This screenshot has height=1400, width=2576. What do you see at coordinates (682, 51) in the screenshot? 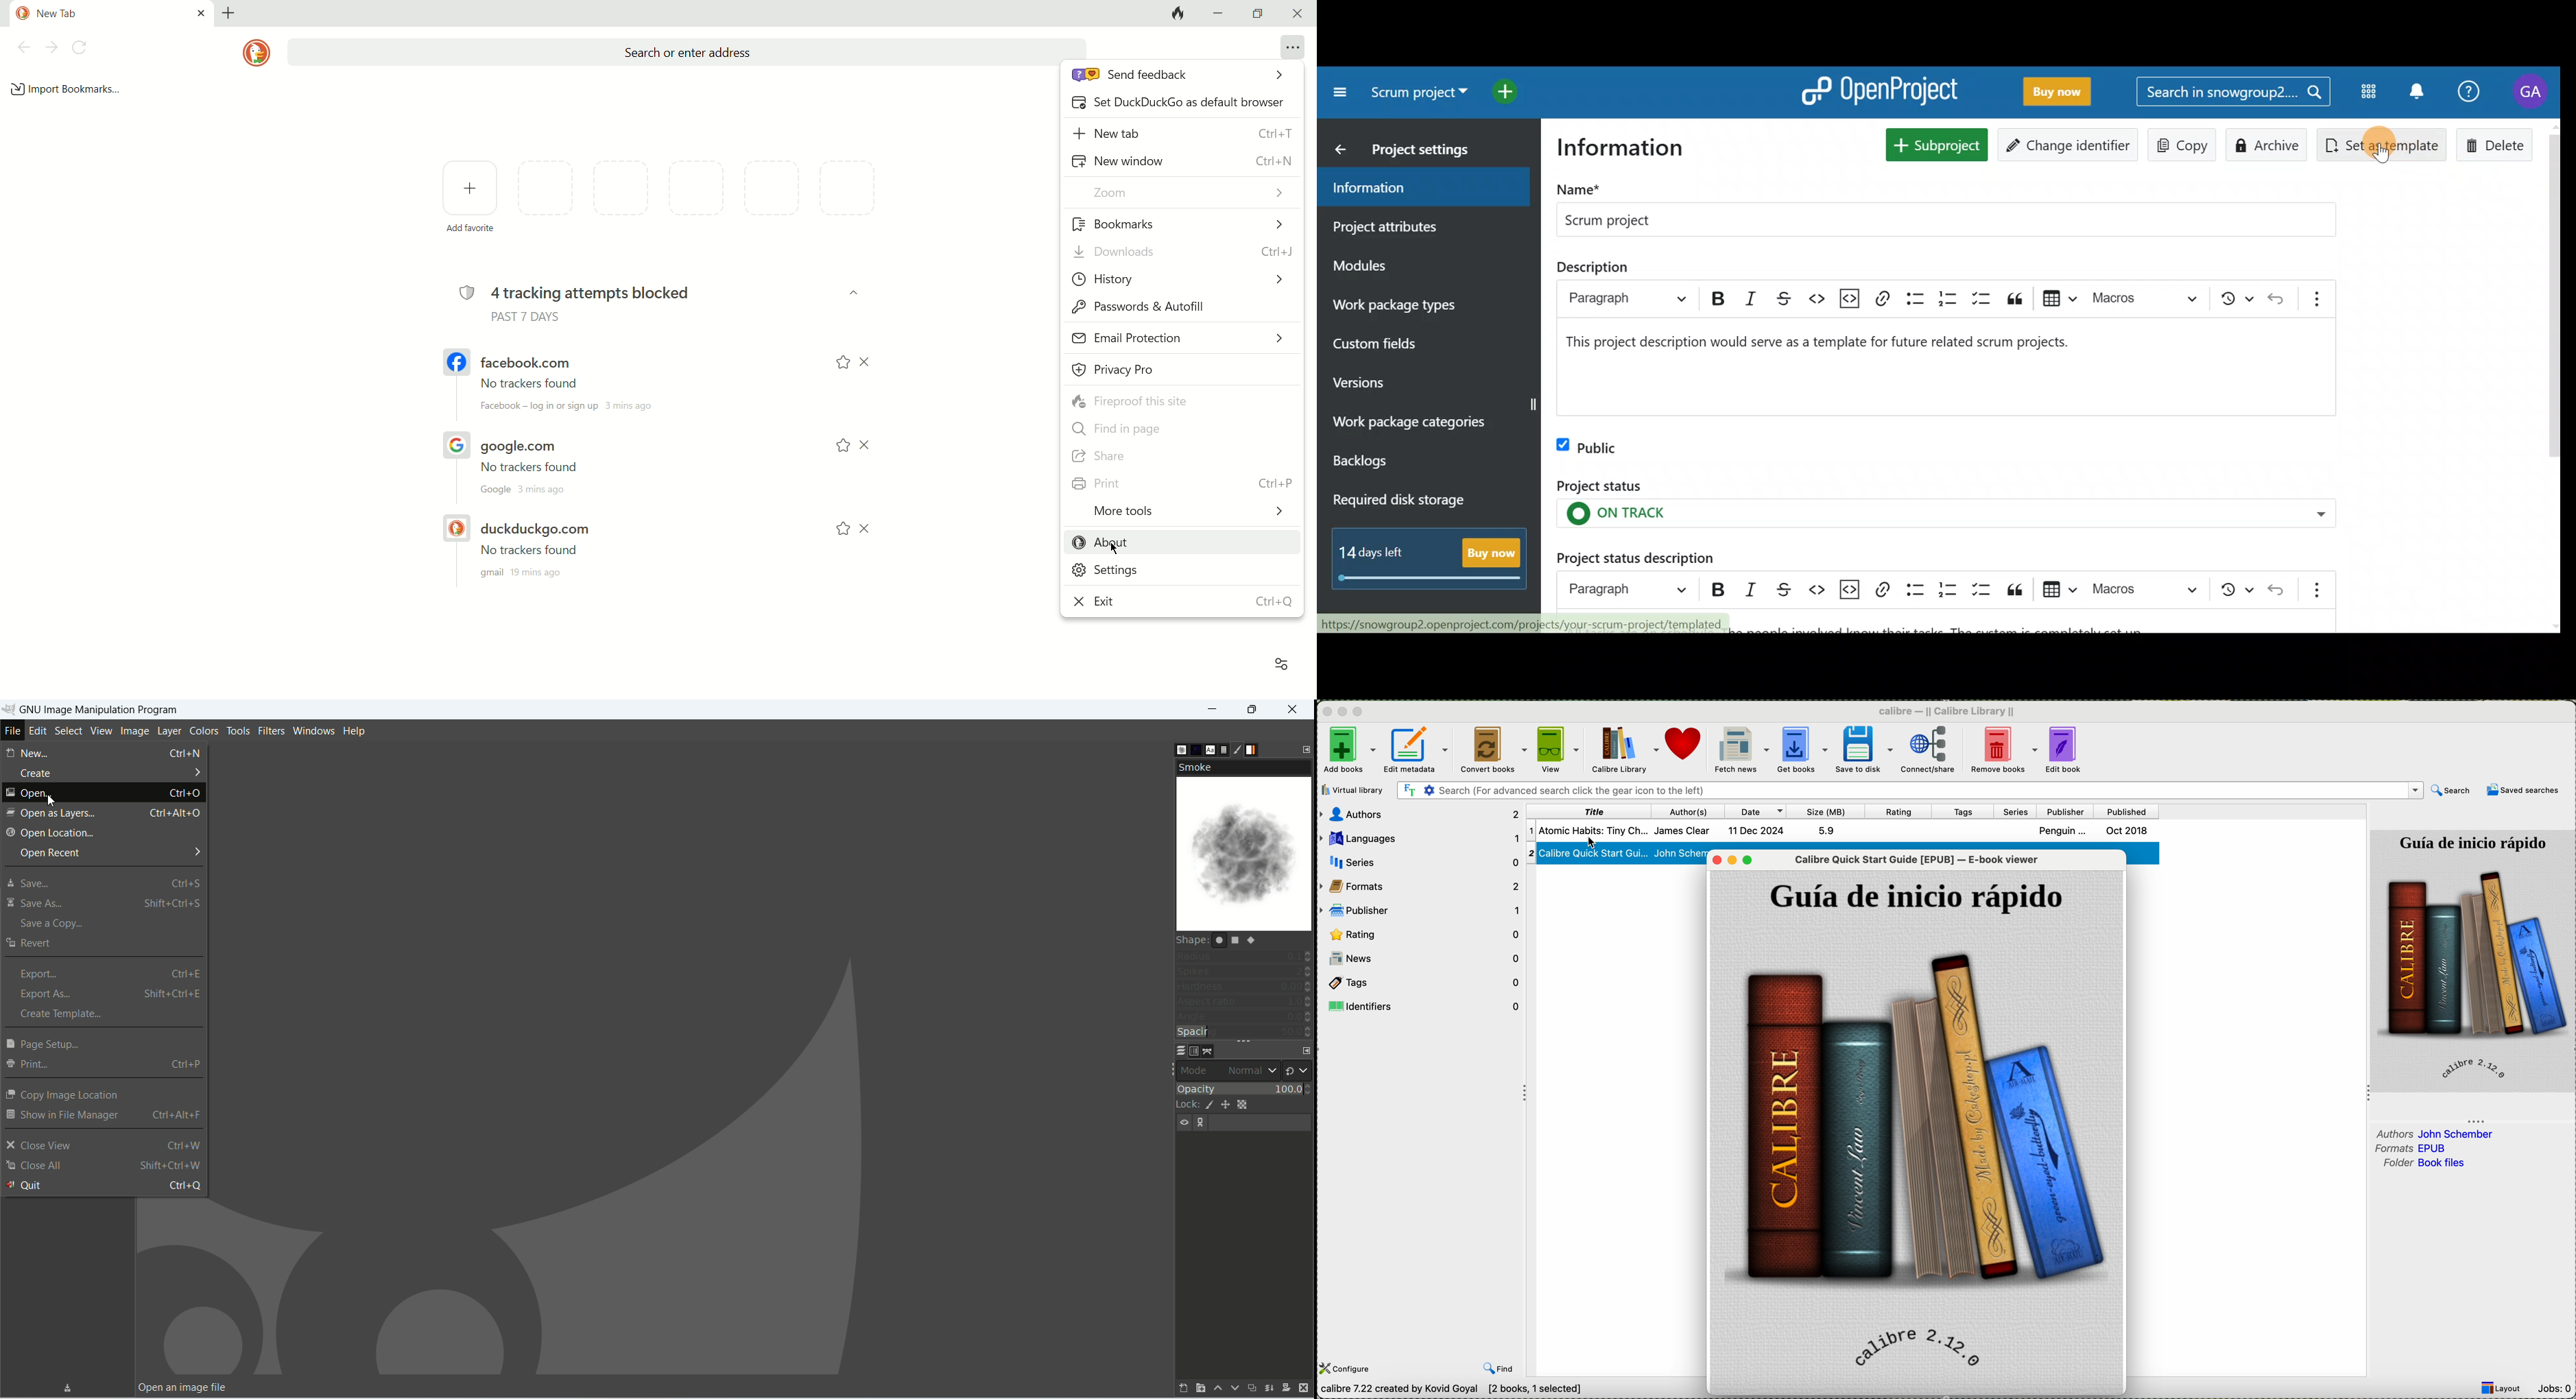
I see `search` at bounding box center [682, 51].